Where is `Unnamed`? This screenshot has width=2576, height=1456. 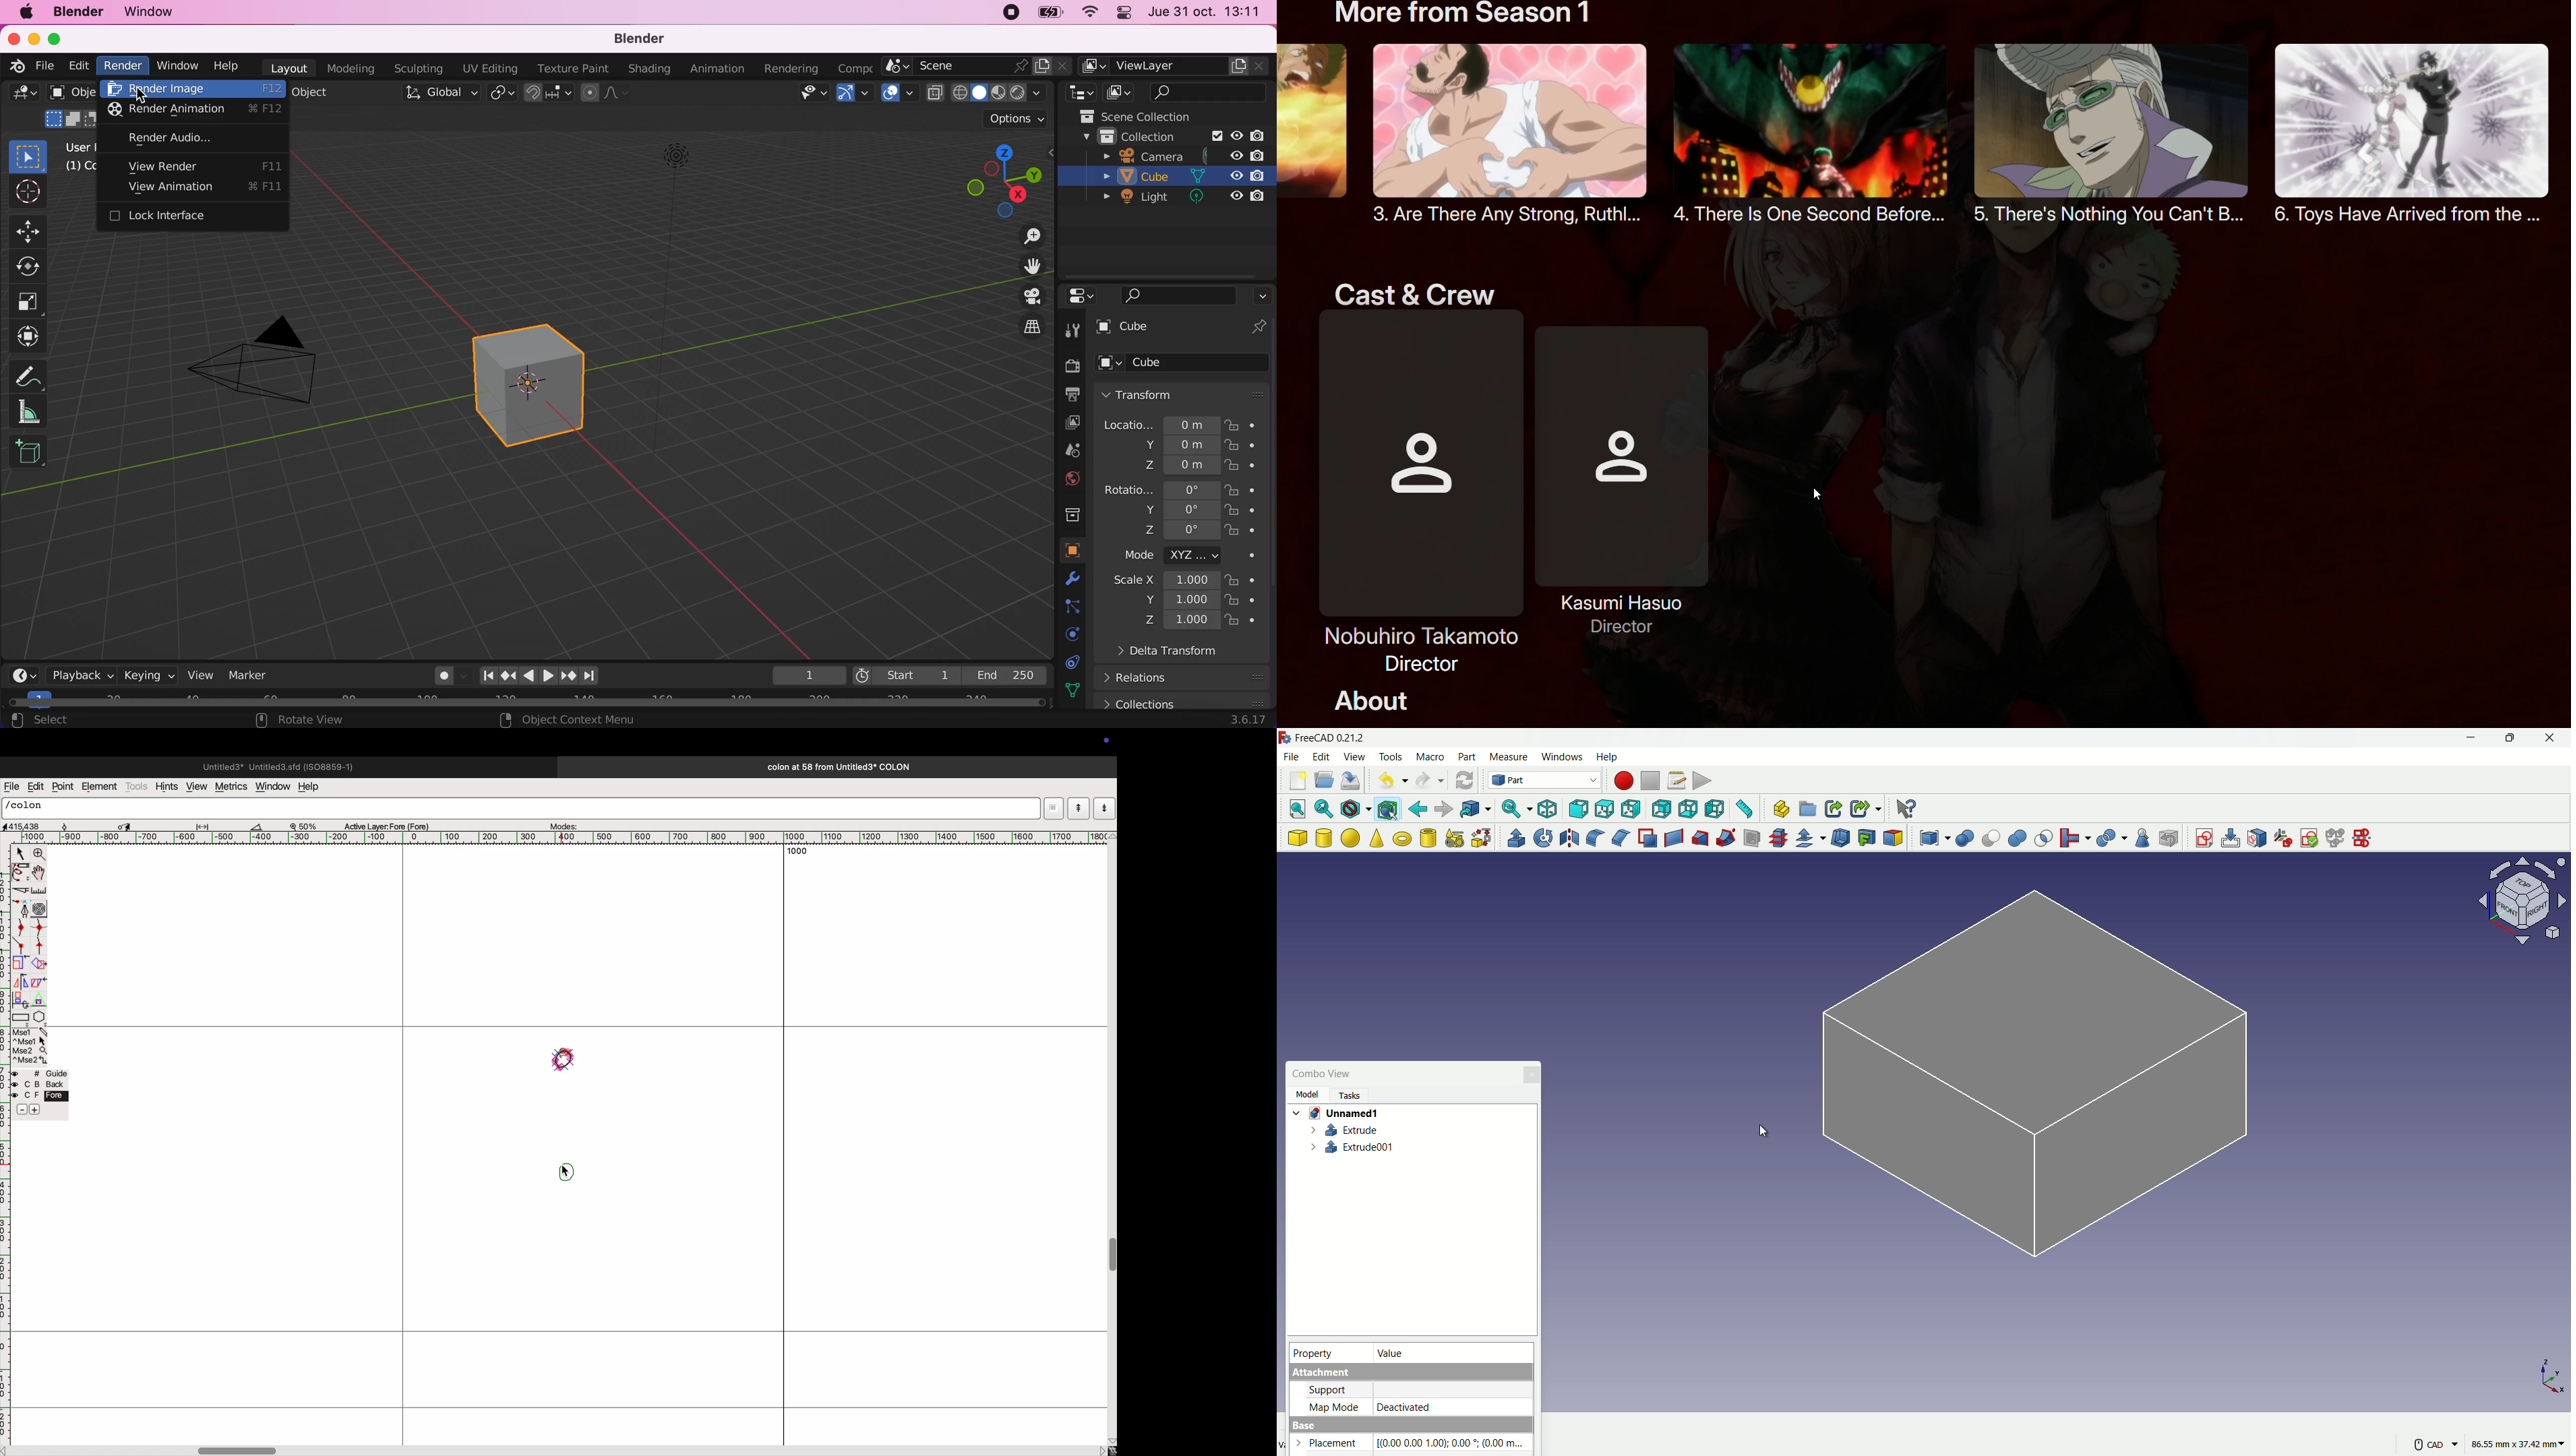
Unnamed is located at coordinates (1340, 1114).